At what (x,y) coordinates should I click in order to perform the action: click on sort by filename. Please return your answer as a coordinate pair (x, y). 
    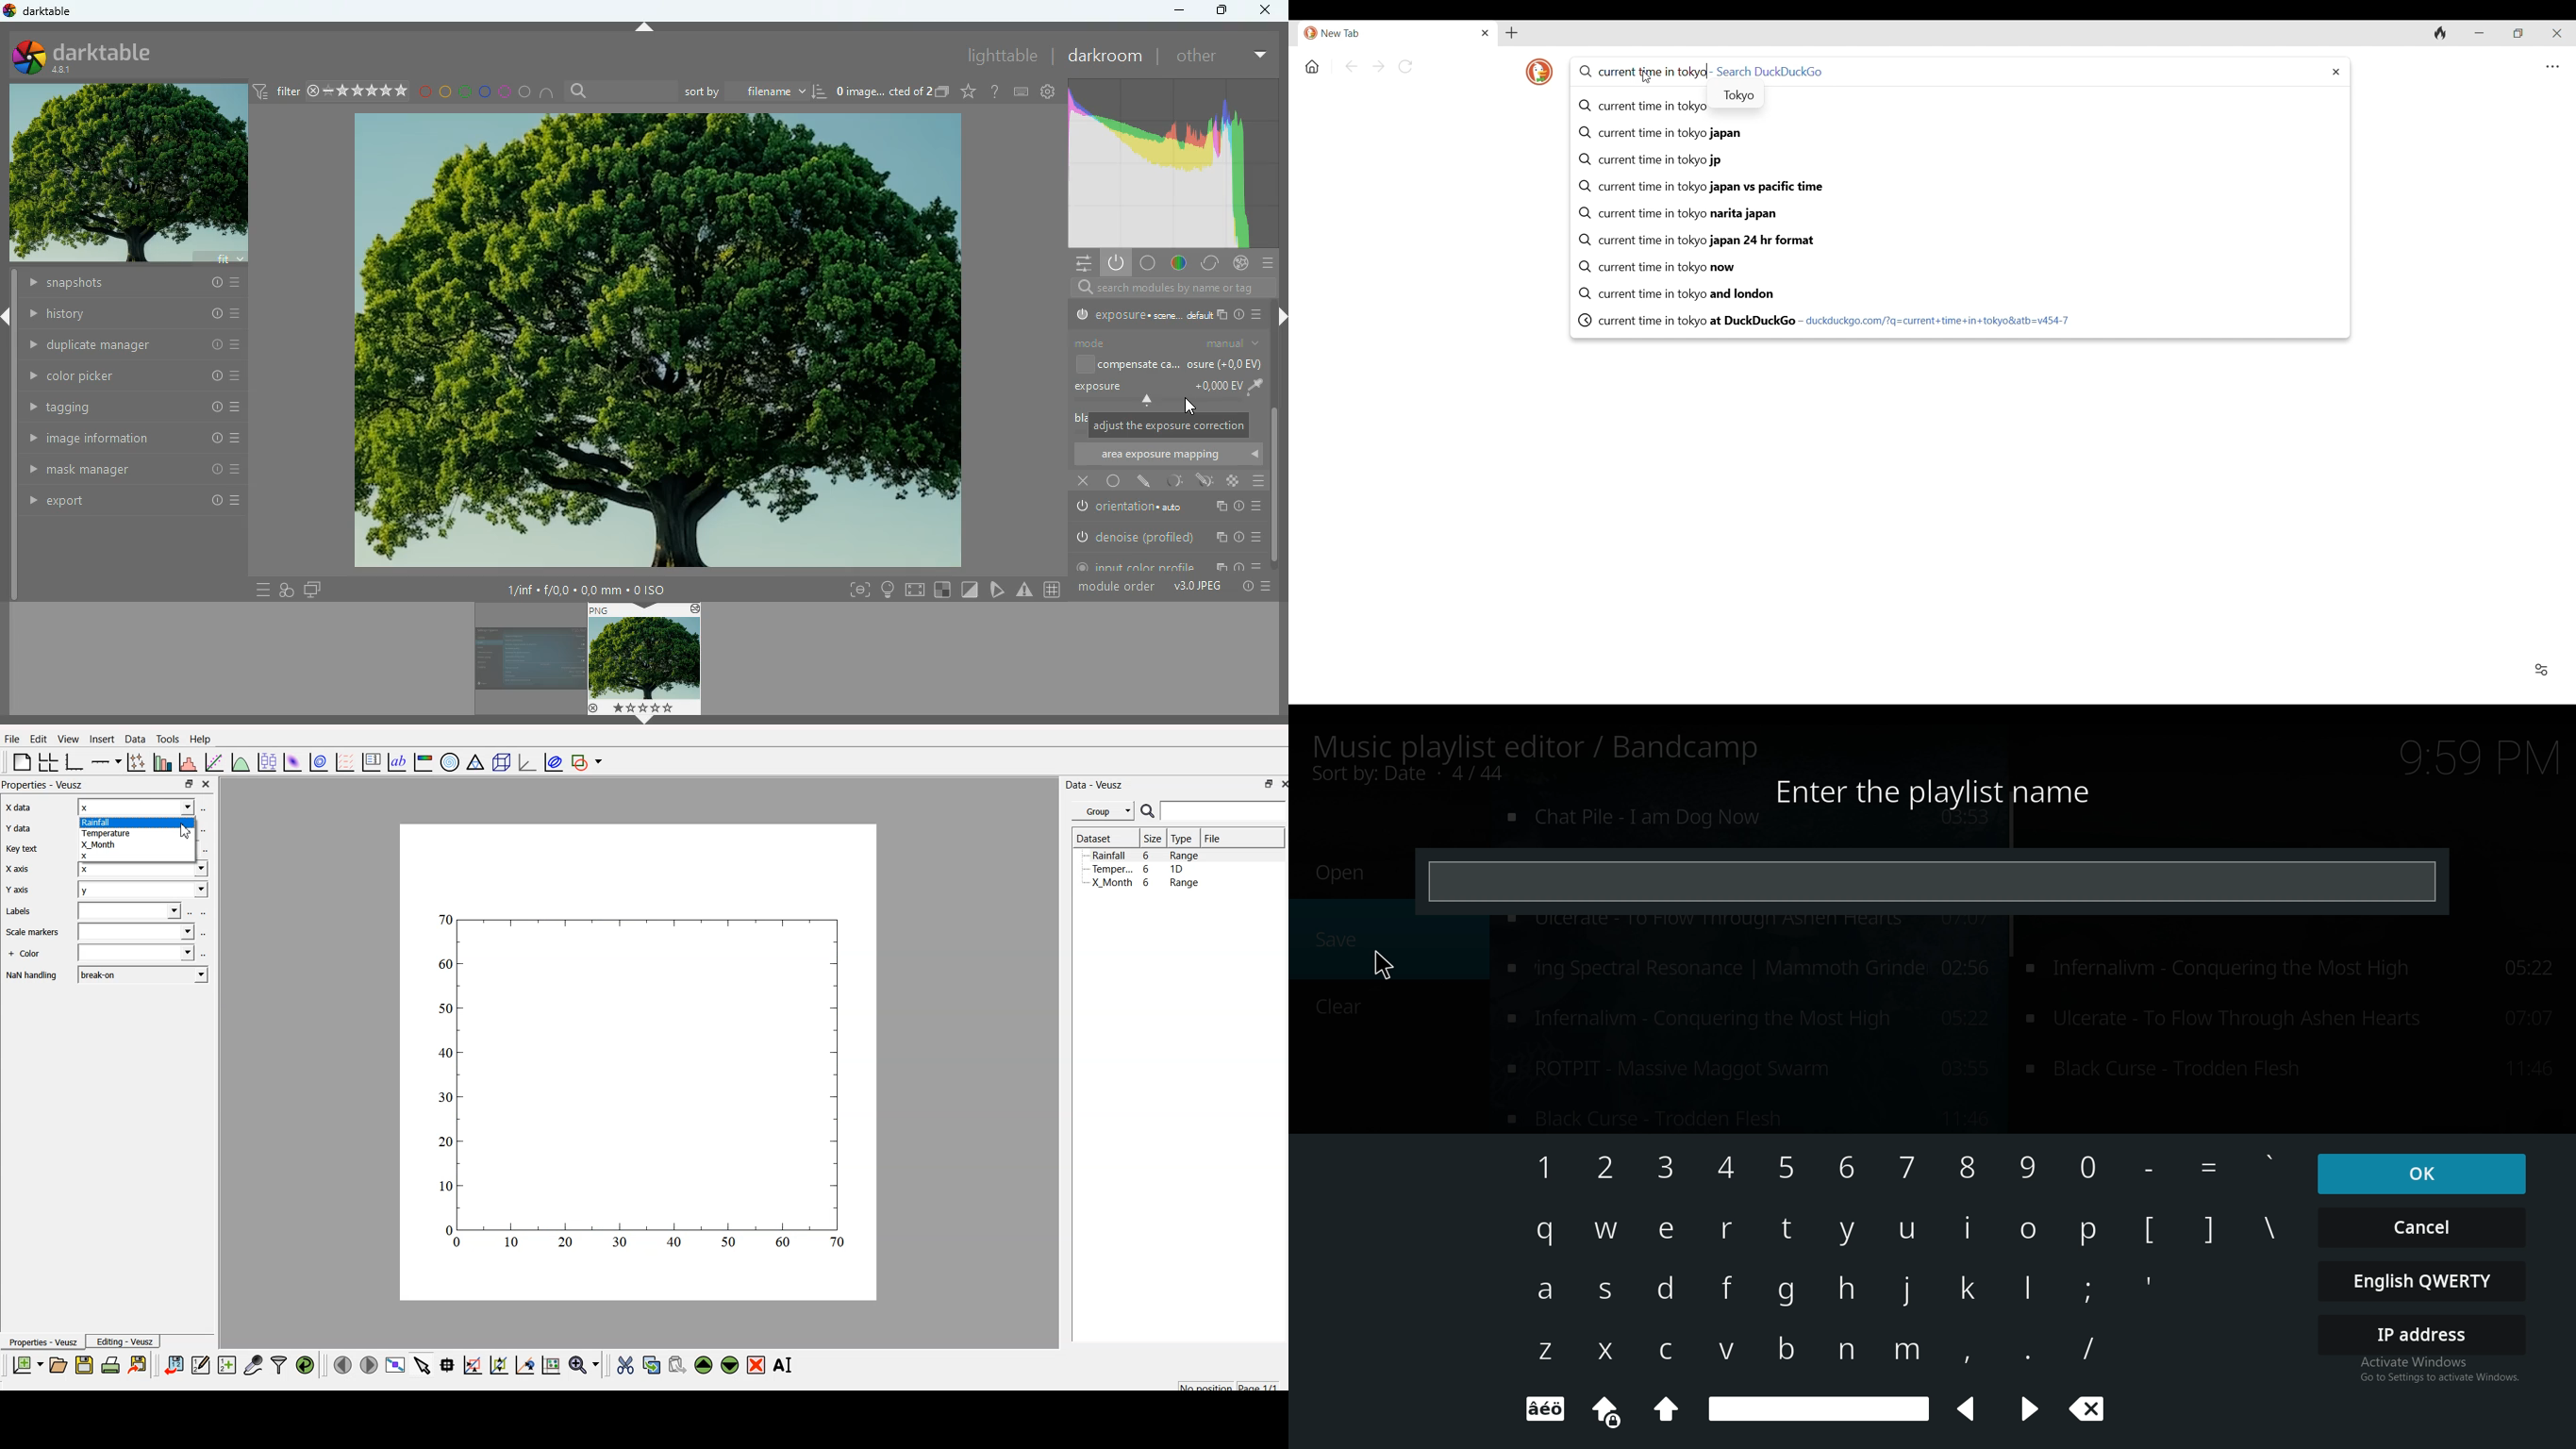
    Looking at the image, I should click on (754, 90).